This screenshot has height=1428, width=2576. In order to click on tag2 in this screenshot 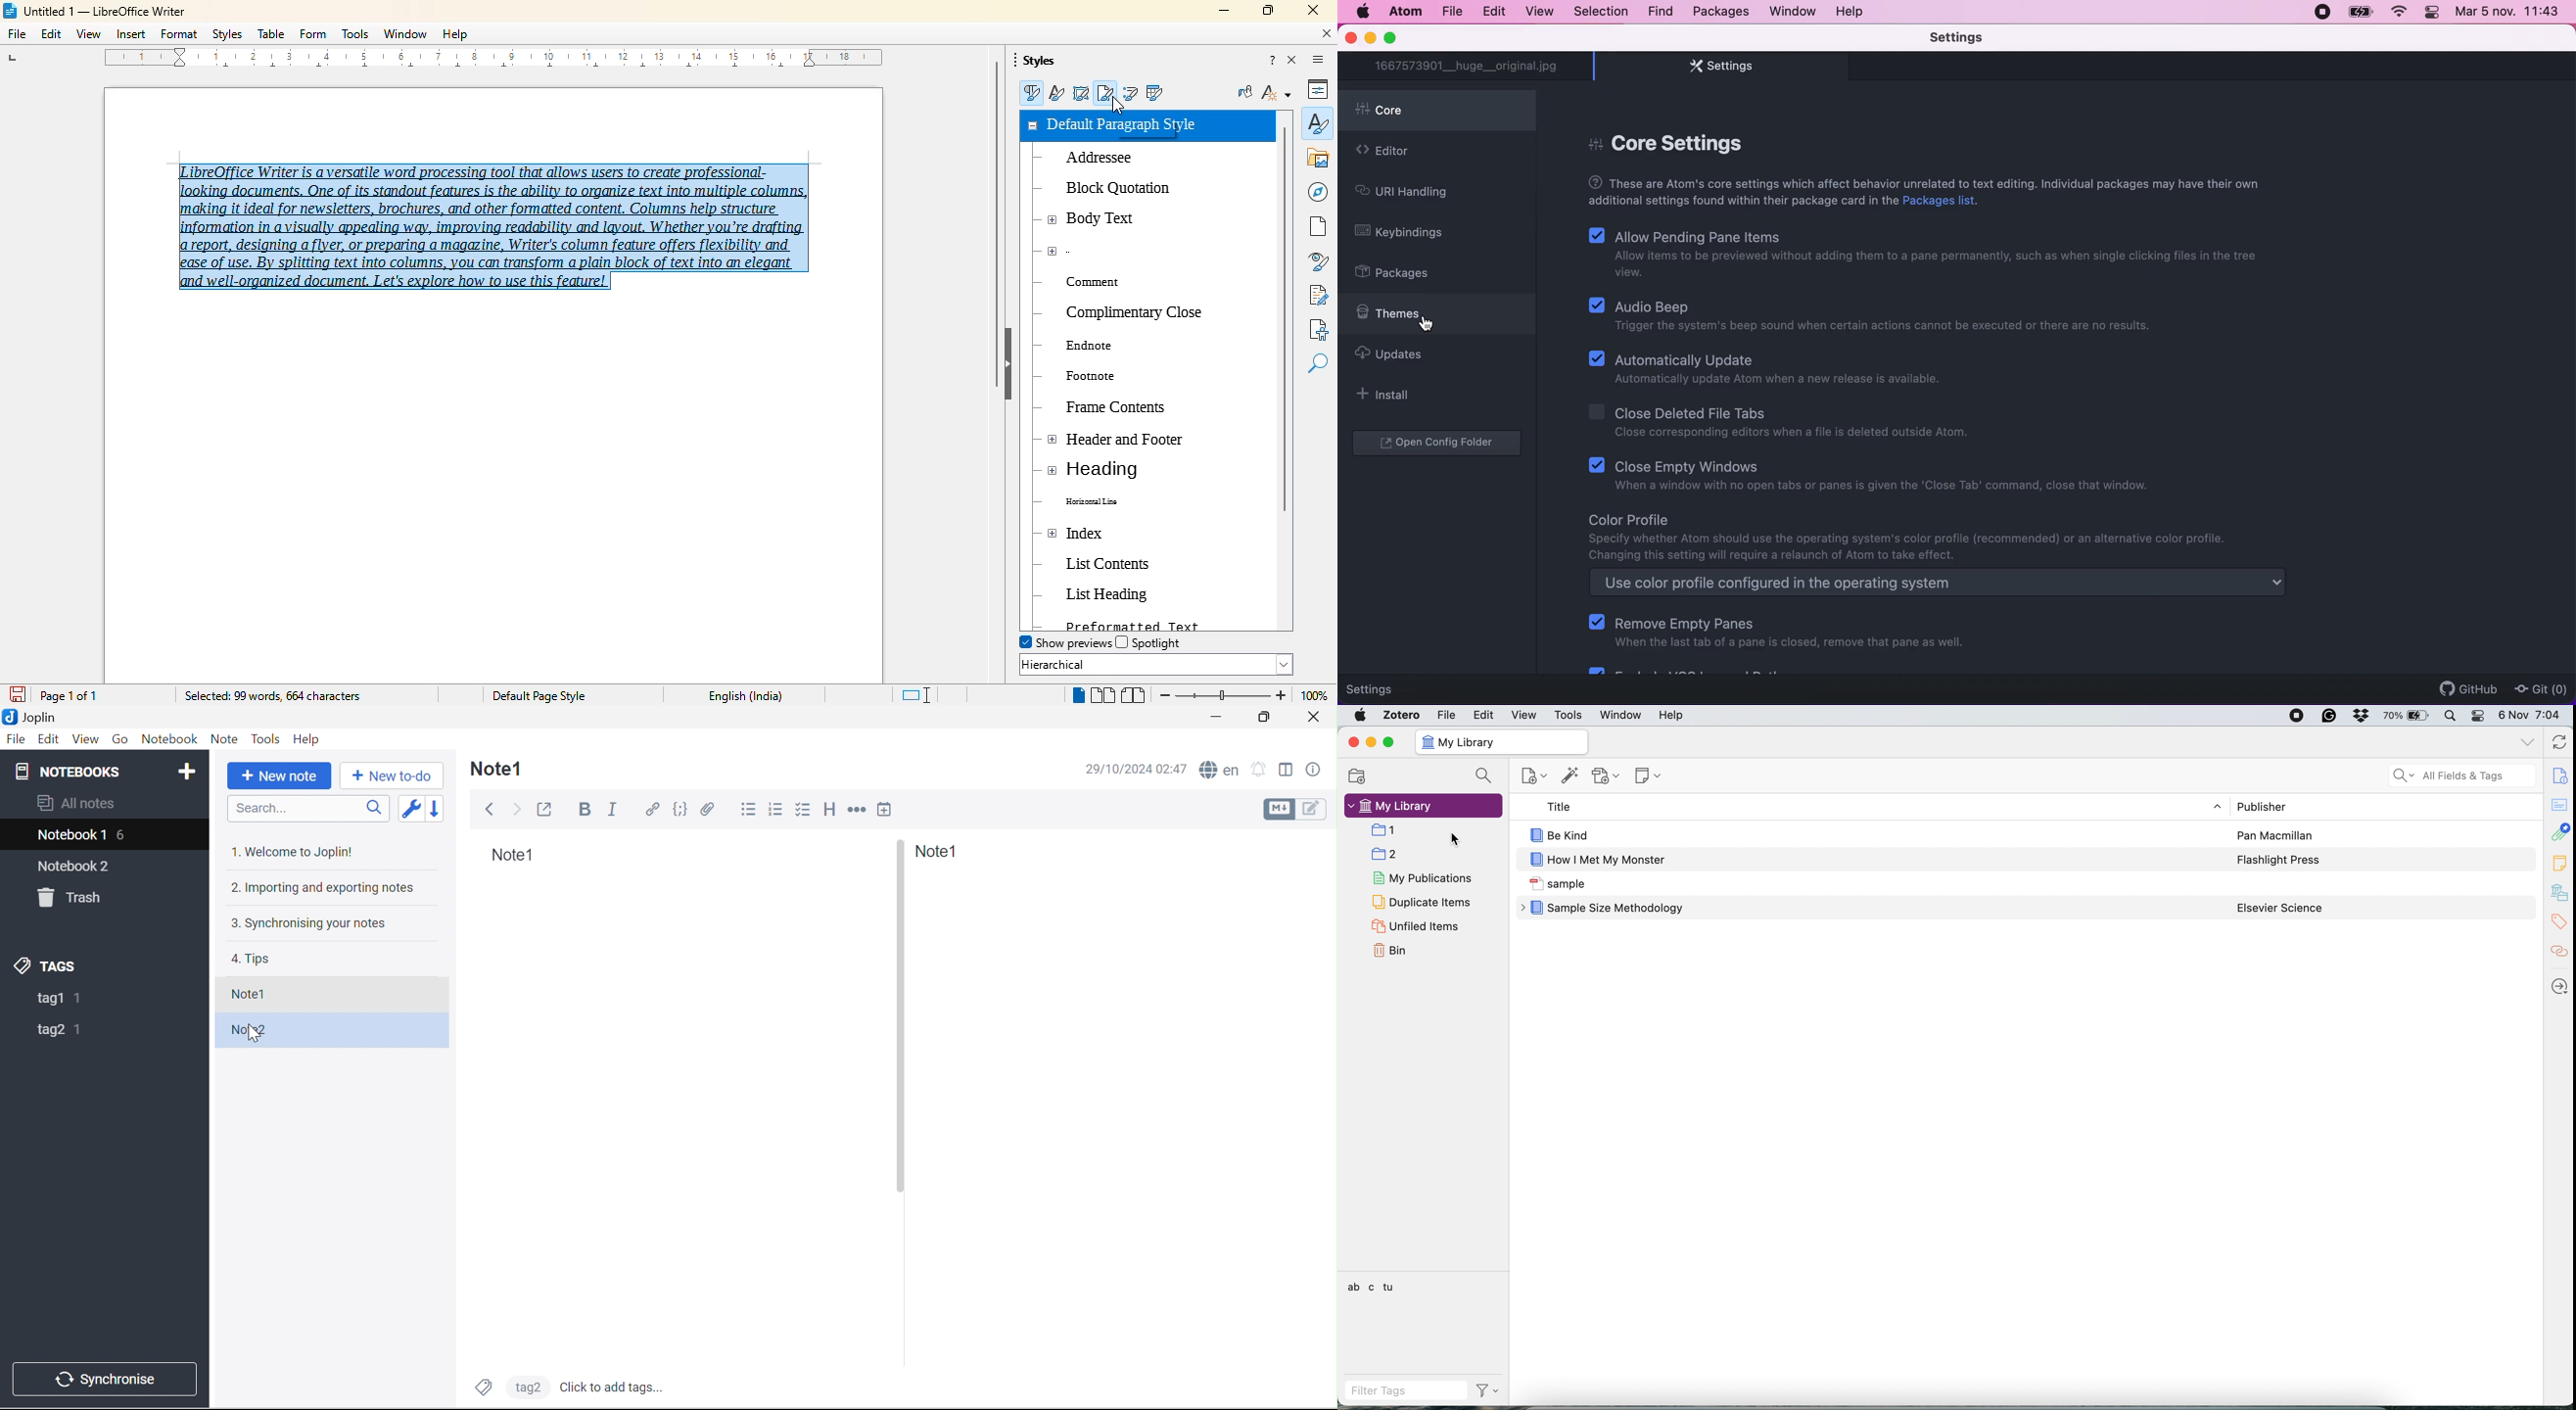, I will do `click(529, 1390)`.